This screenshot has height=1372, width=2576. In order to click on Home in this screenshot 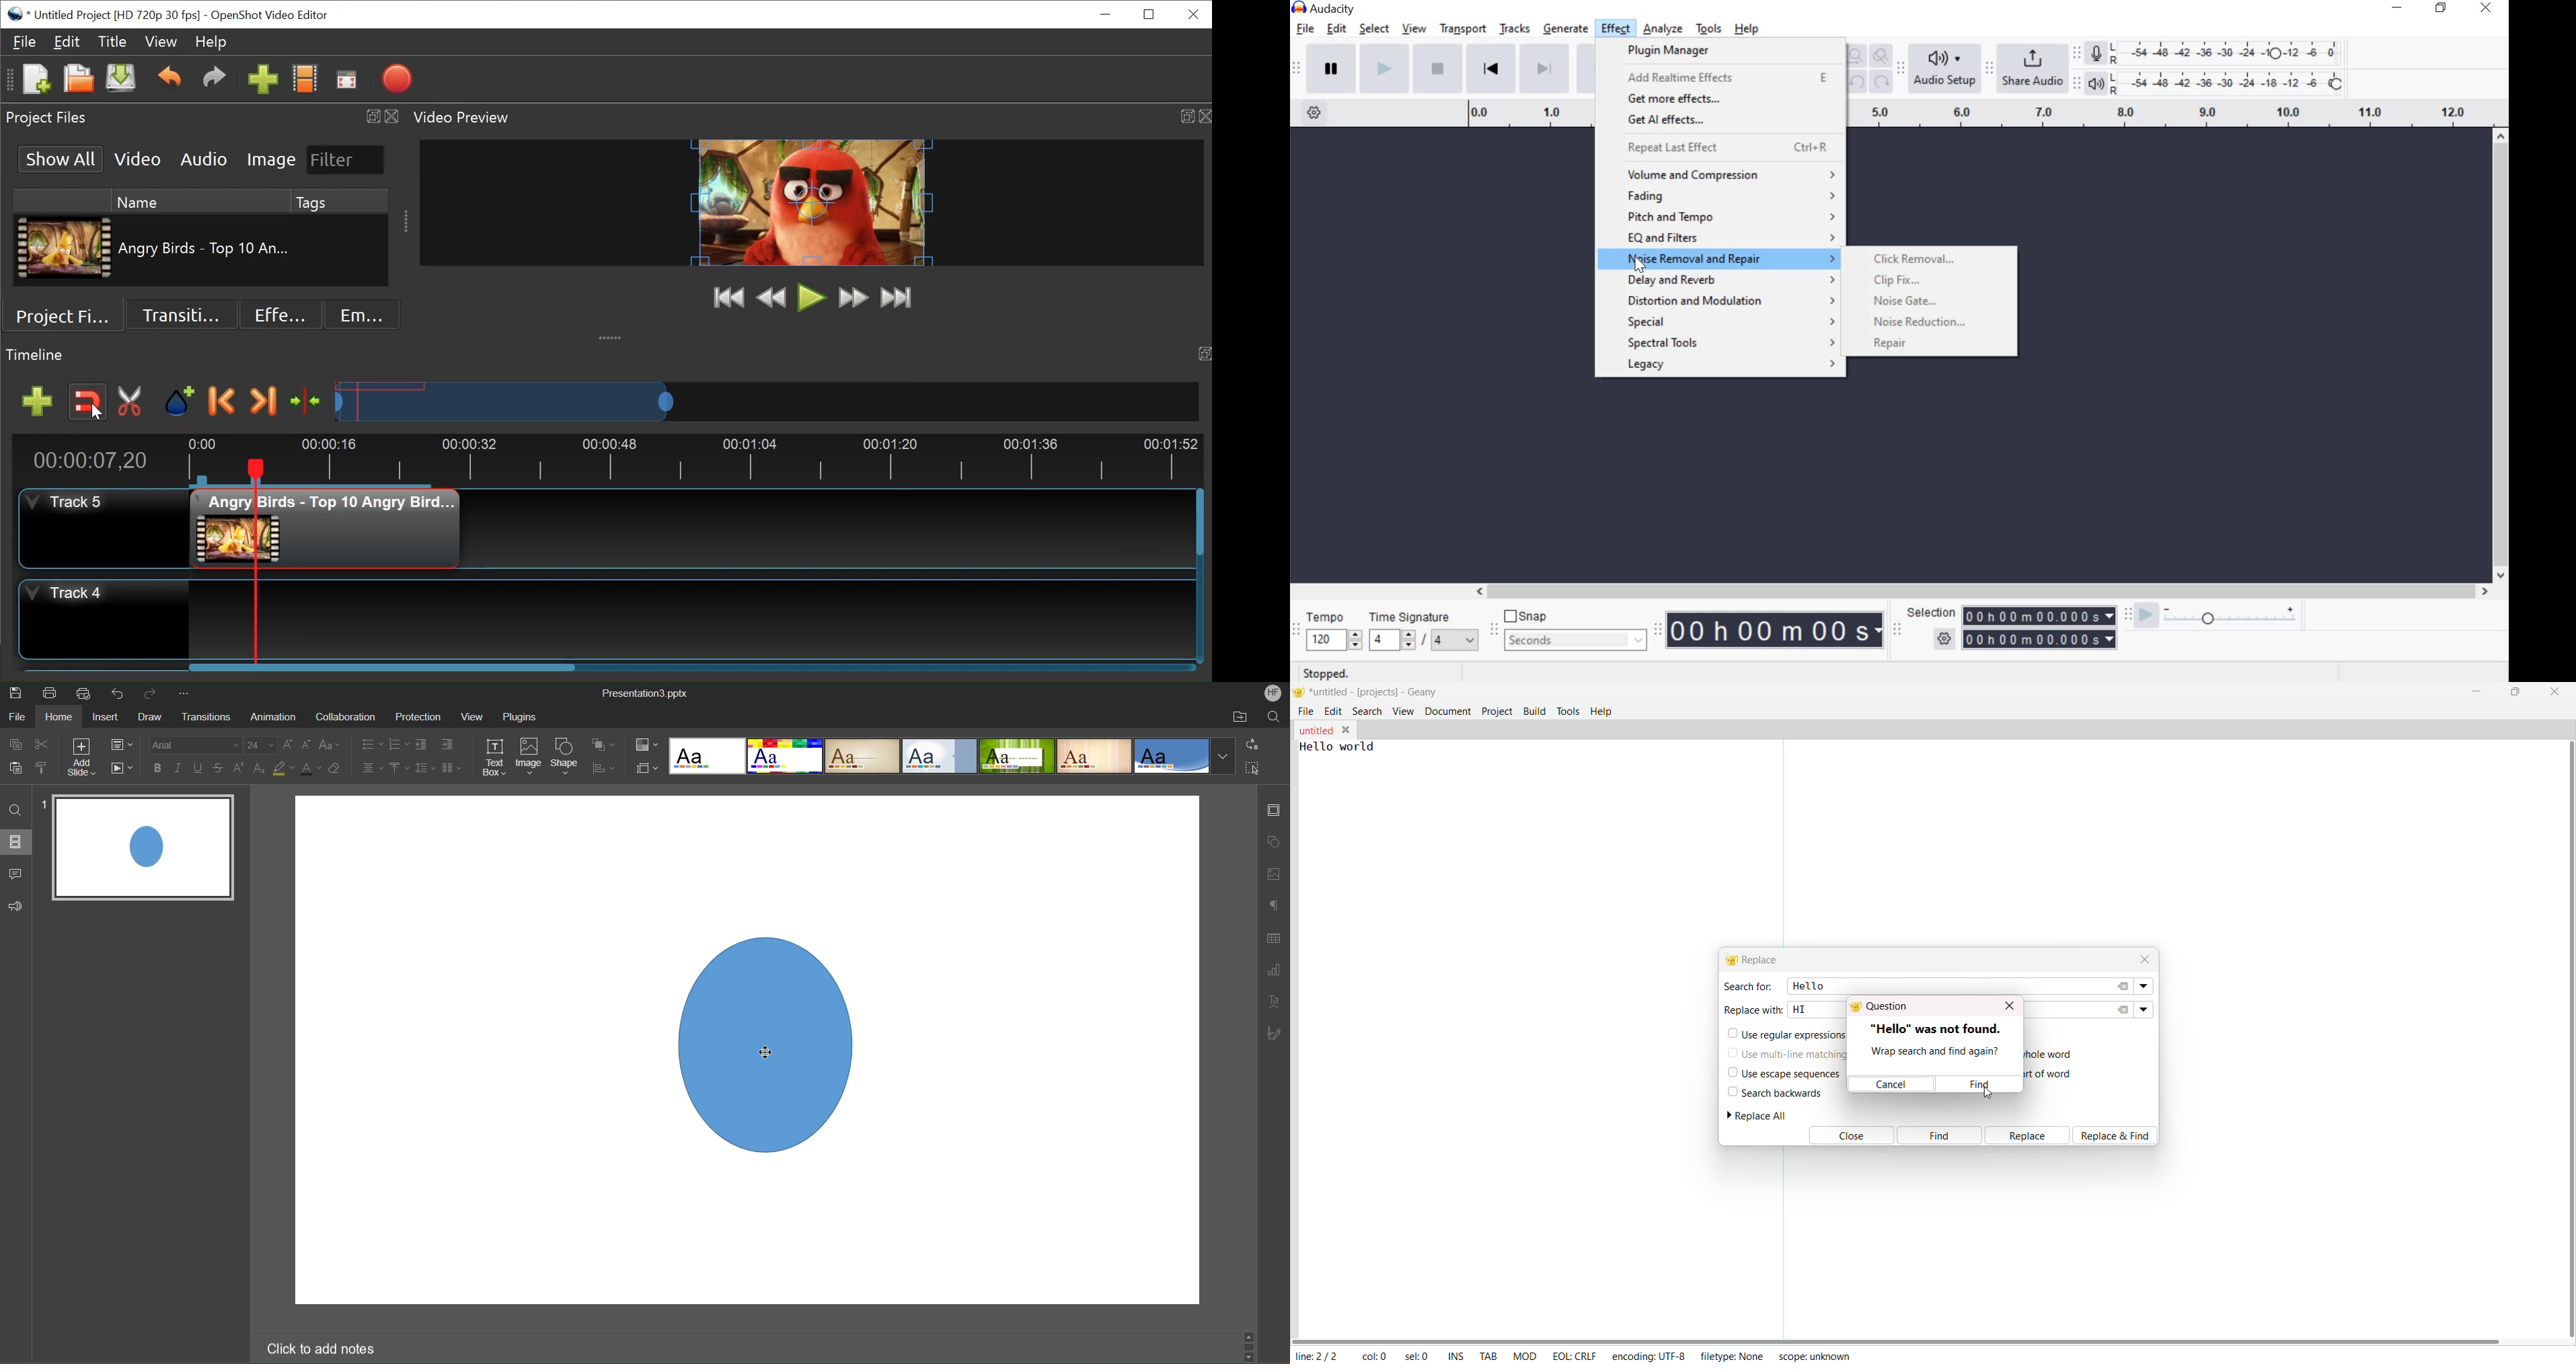, I will do `click(60, 717)`.